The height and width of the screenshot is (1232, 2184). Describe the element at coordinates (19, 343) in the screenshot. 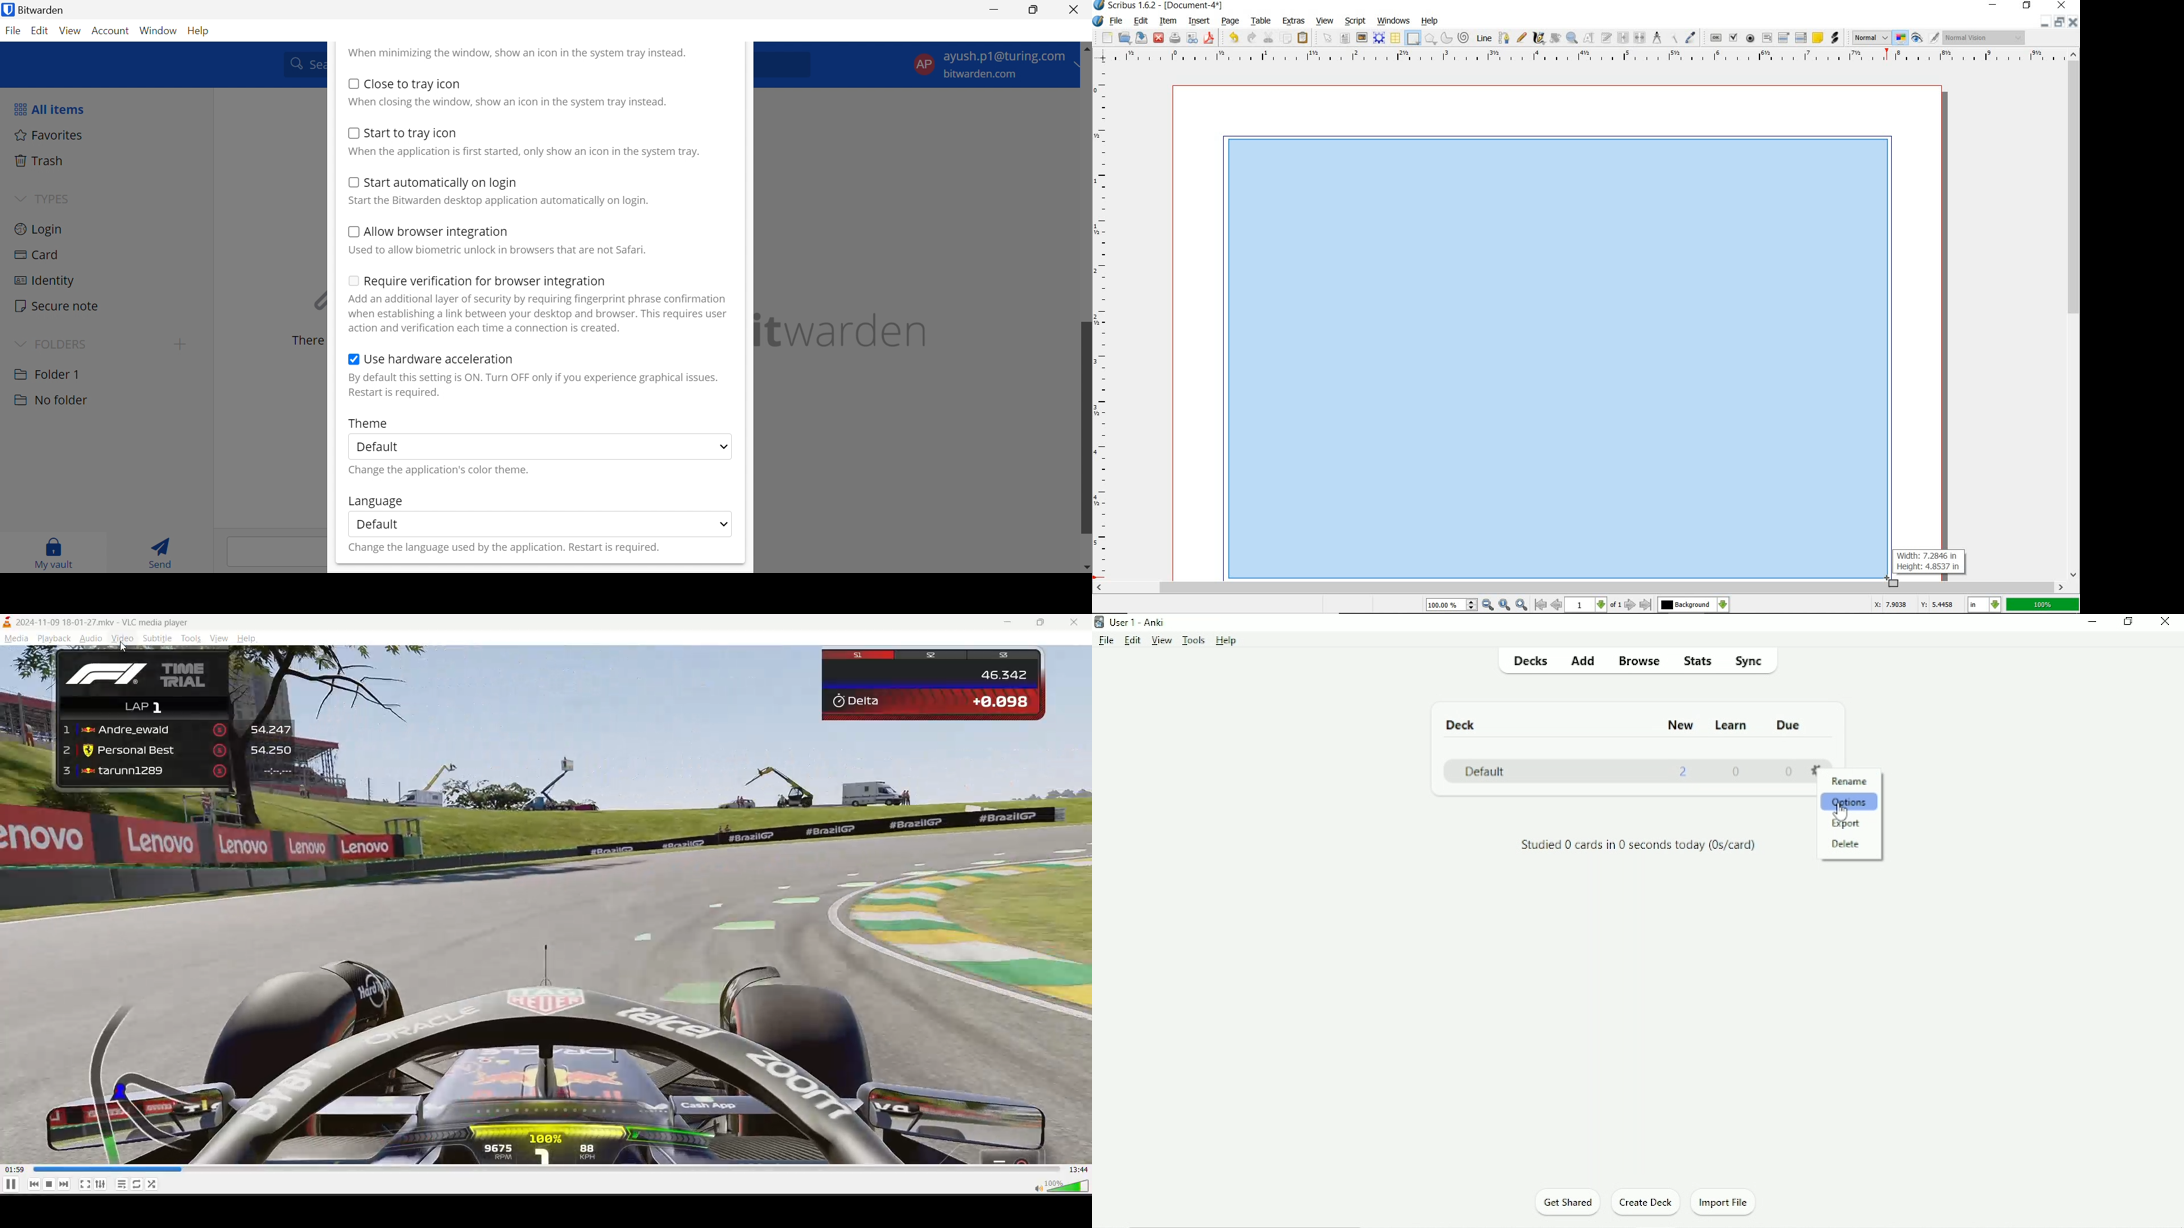

I see `Drop Down` at that location.